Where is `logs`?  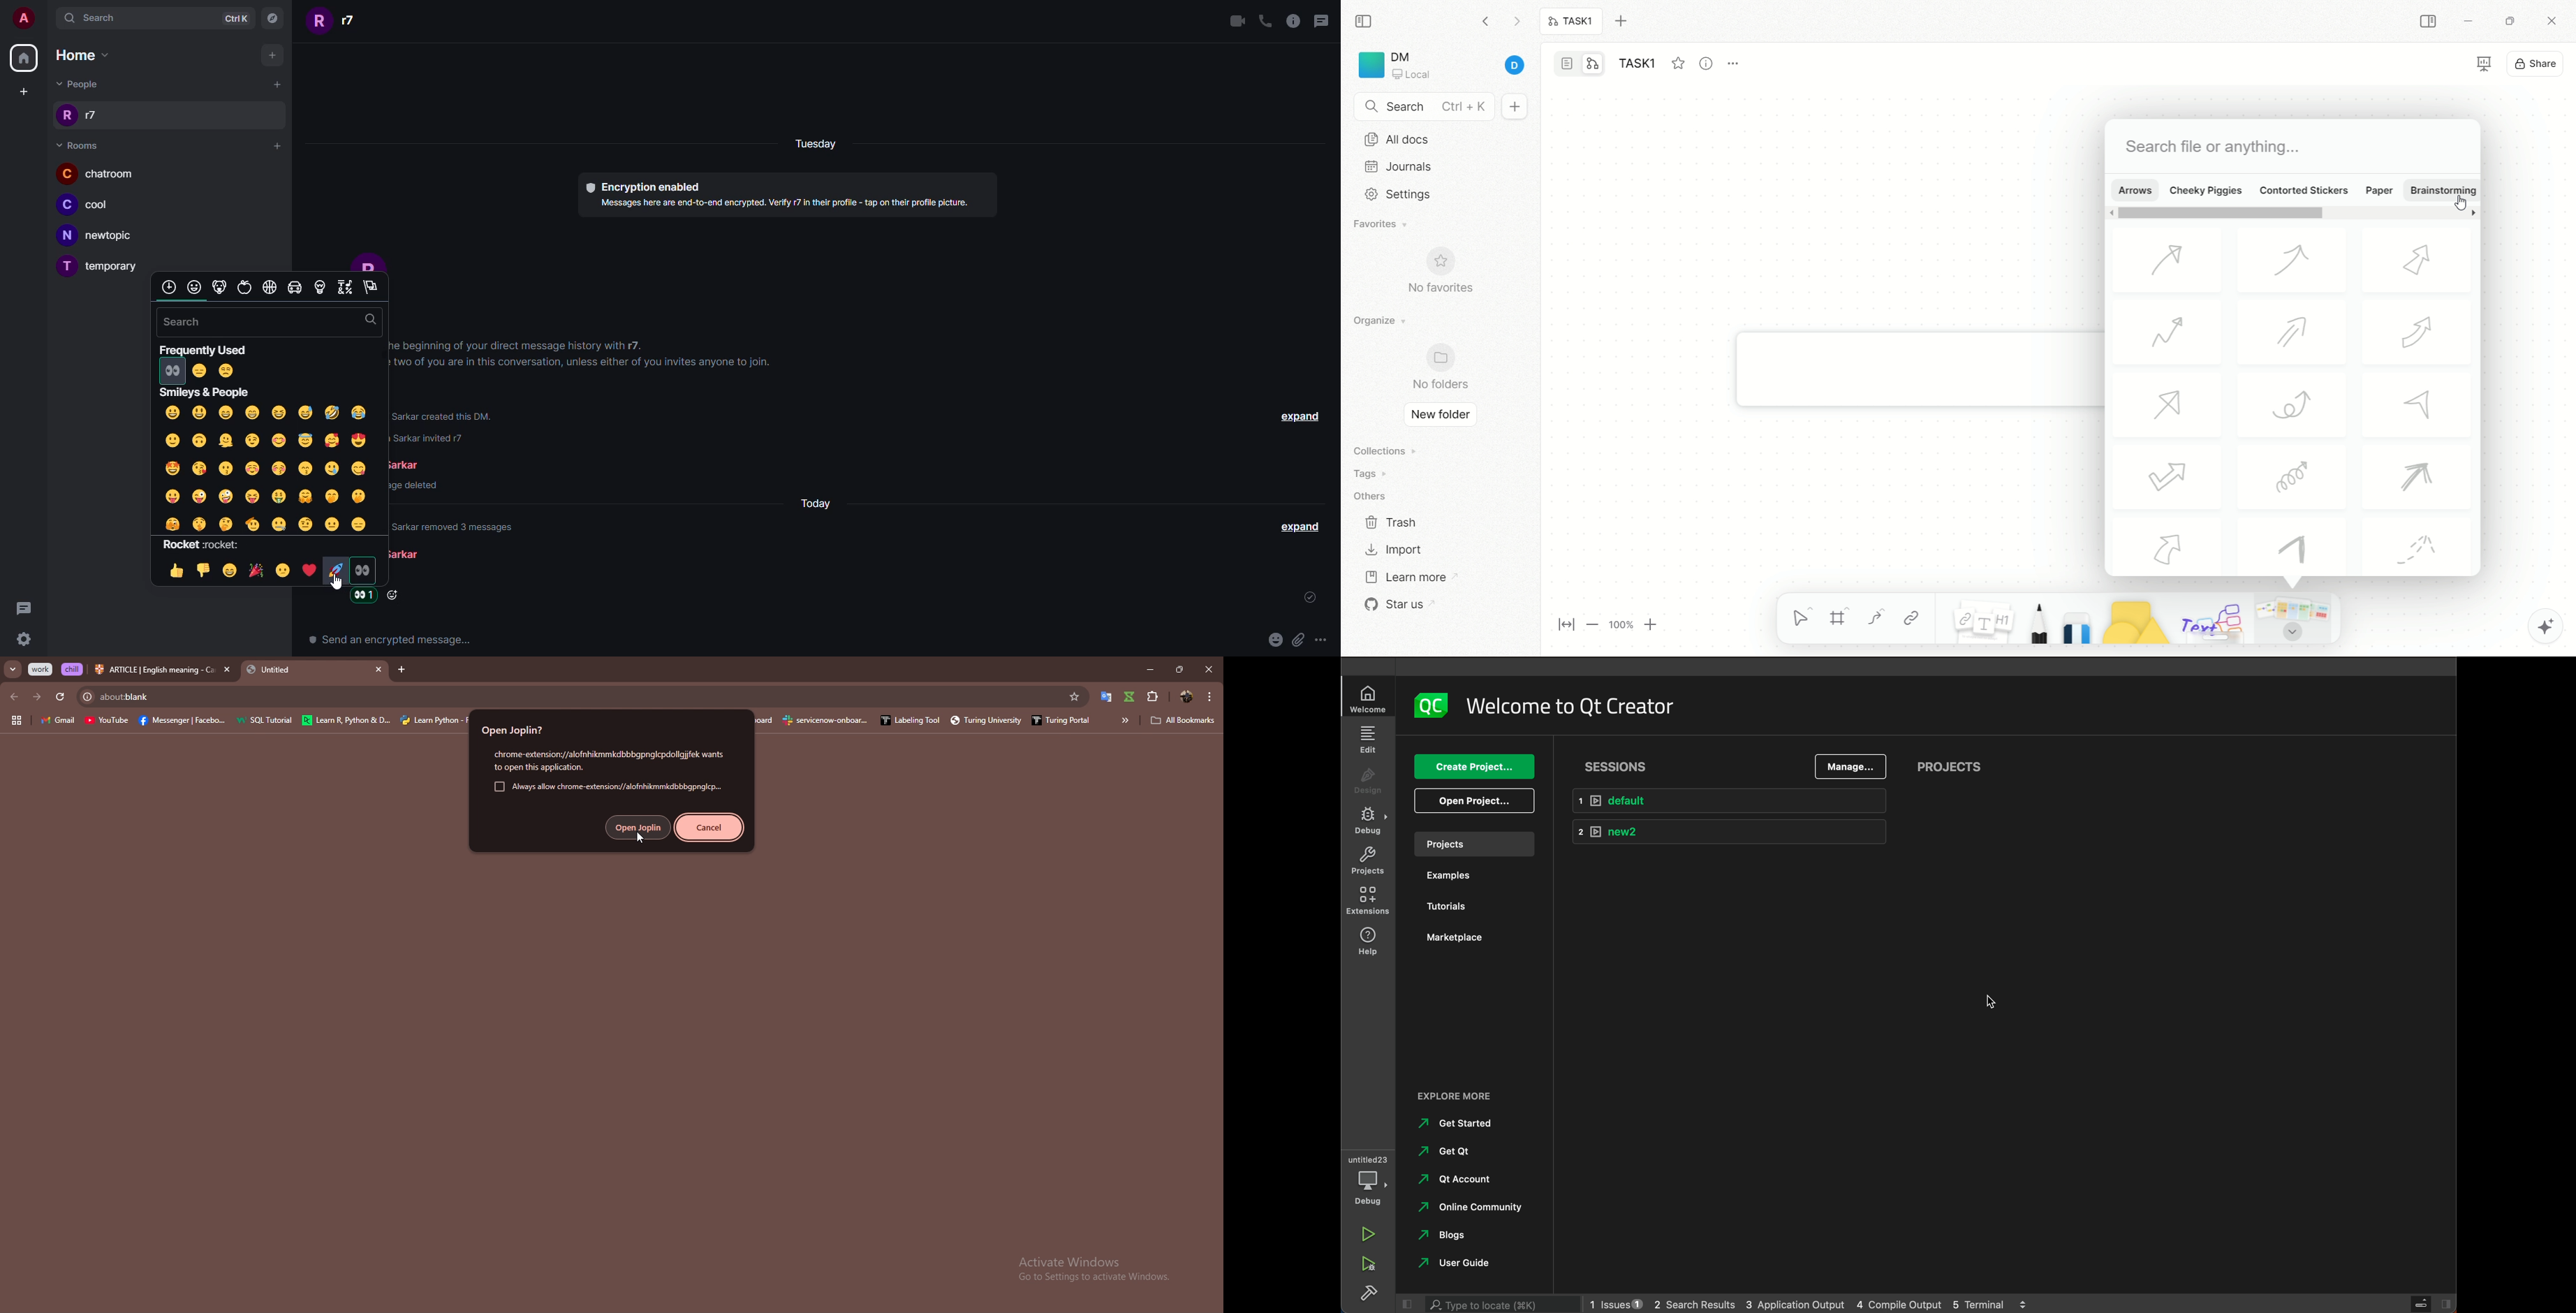
logs is located at coordinates (1807, 1304).